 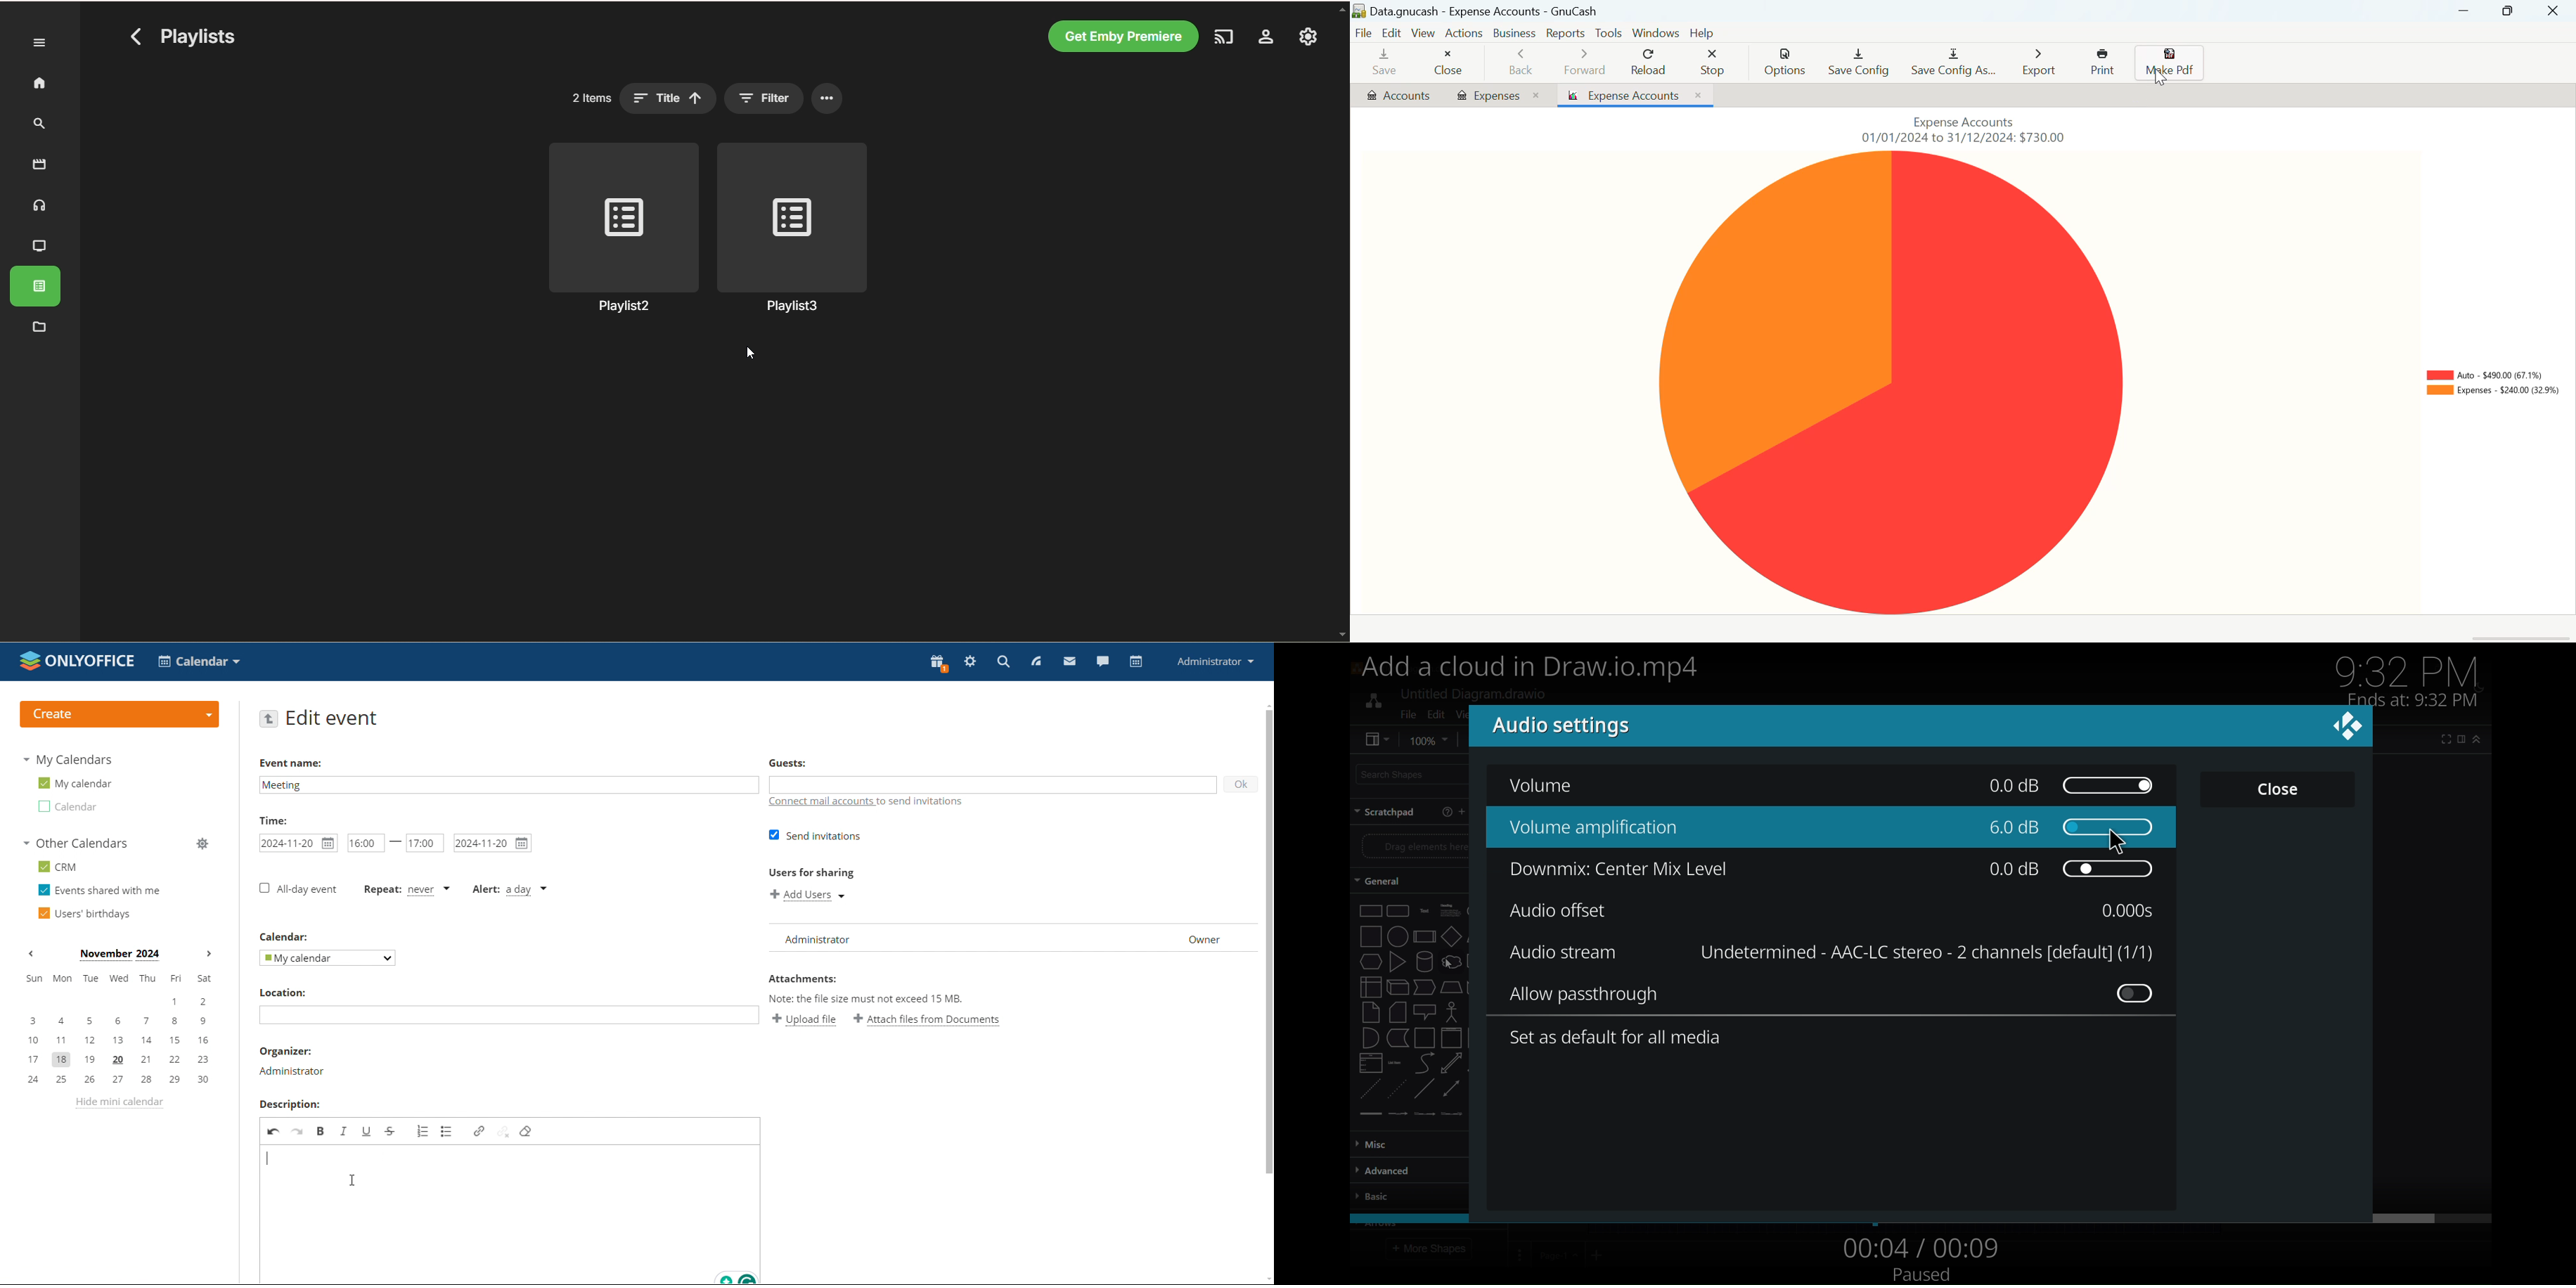 What do you see at coordinates (284, 1051) in the screenshot?
I see `organiser` at bounding box center [284, 1051].